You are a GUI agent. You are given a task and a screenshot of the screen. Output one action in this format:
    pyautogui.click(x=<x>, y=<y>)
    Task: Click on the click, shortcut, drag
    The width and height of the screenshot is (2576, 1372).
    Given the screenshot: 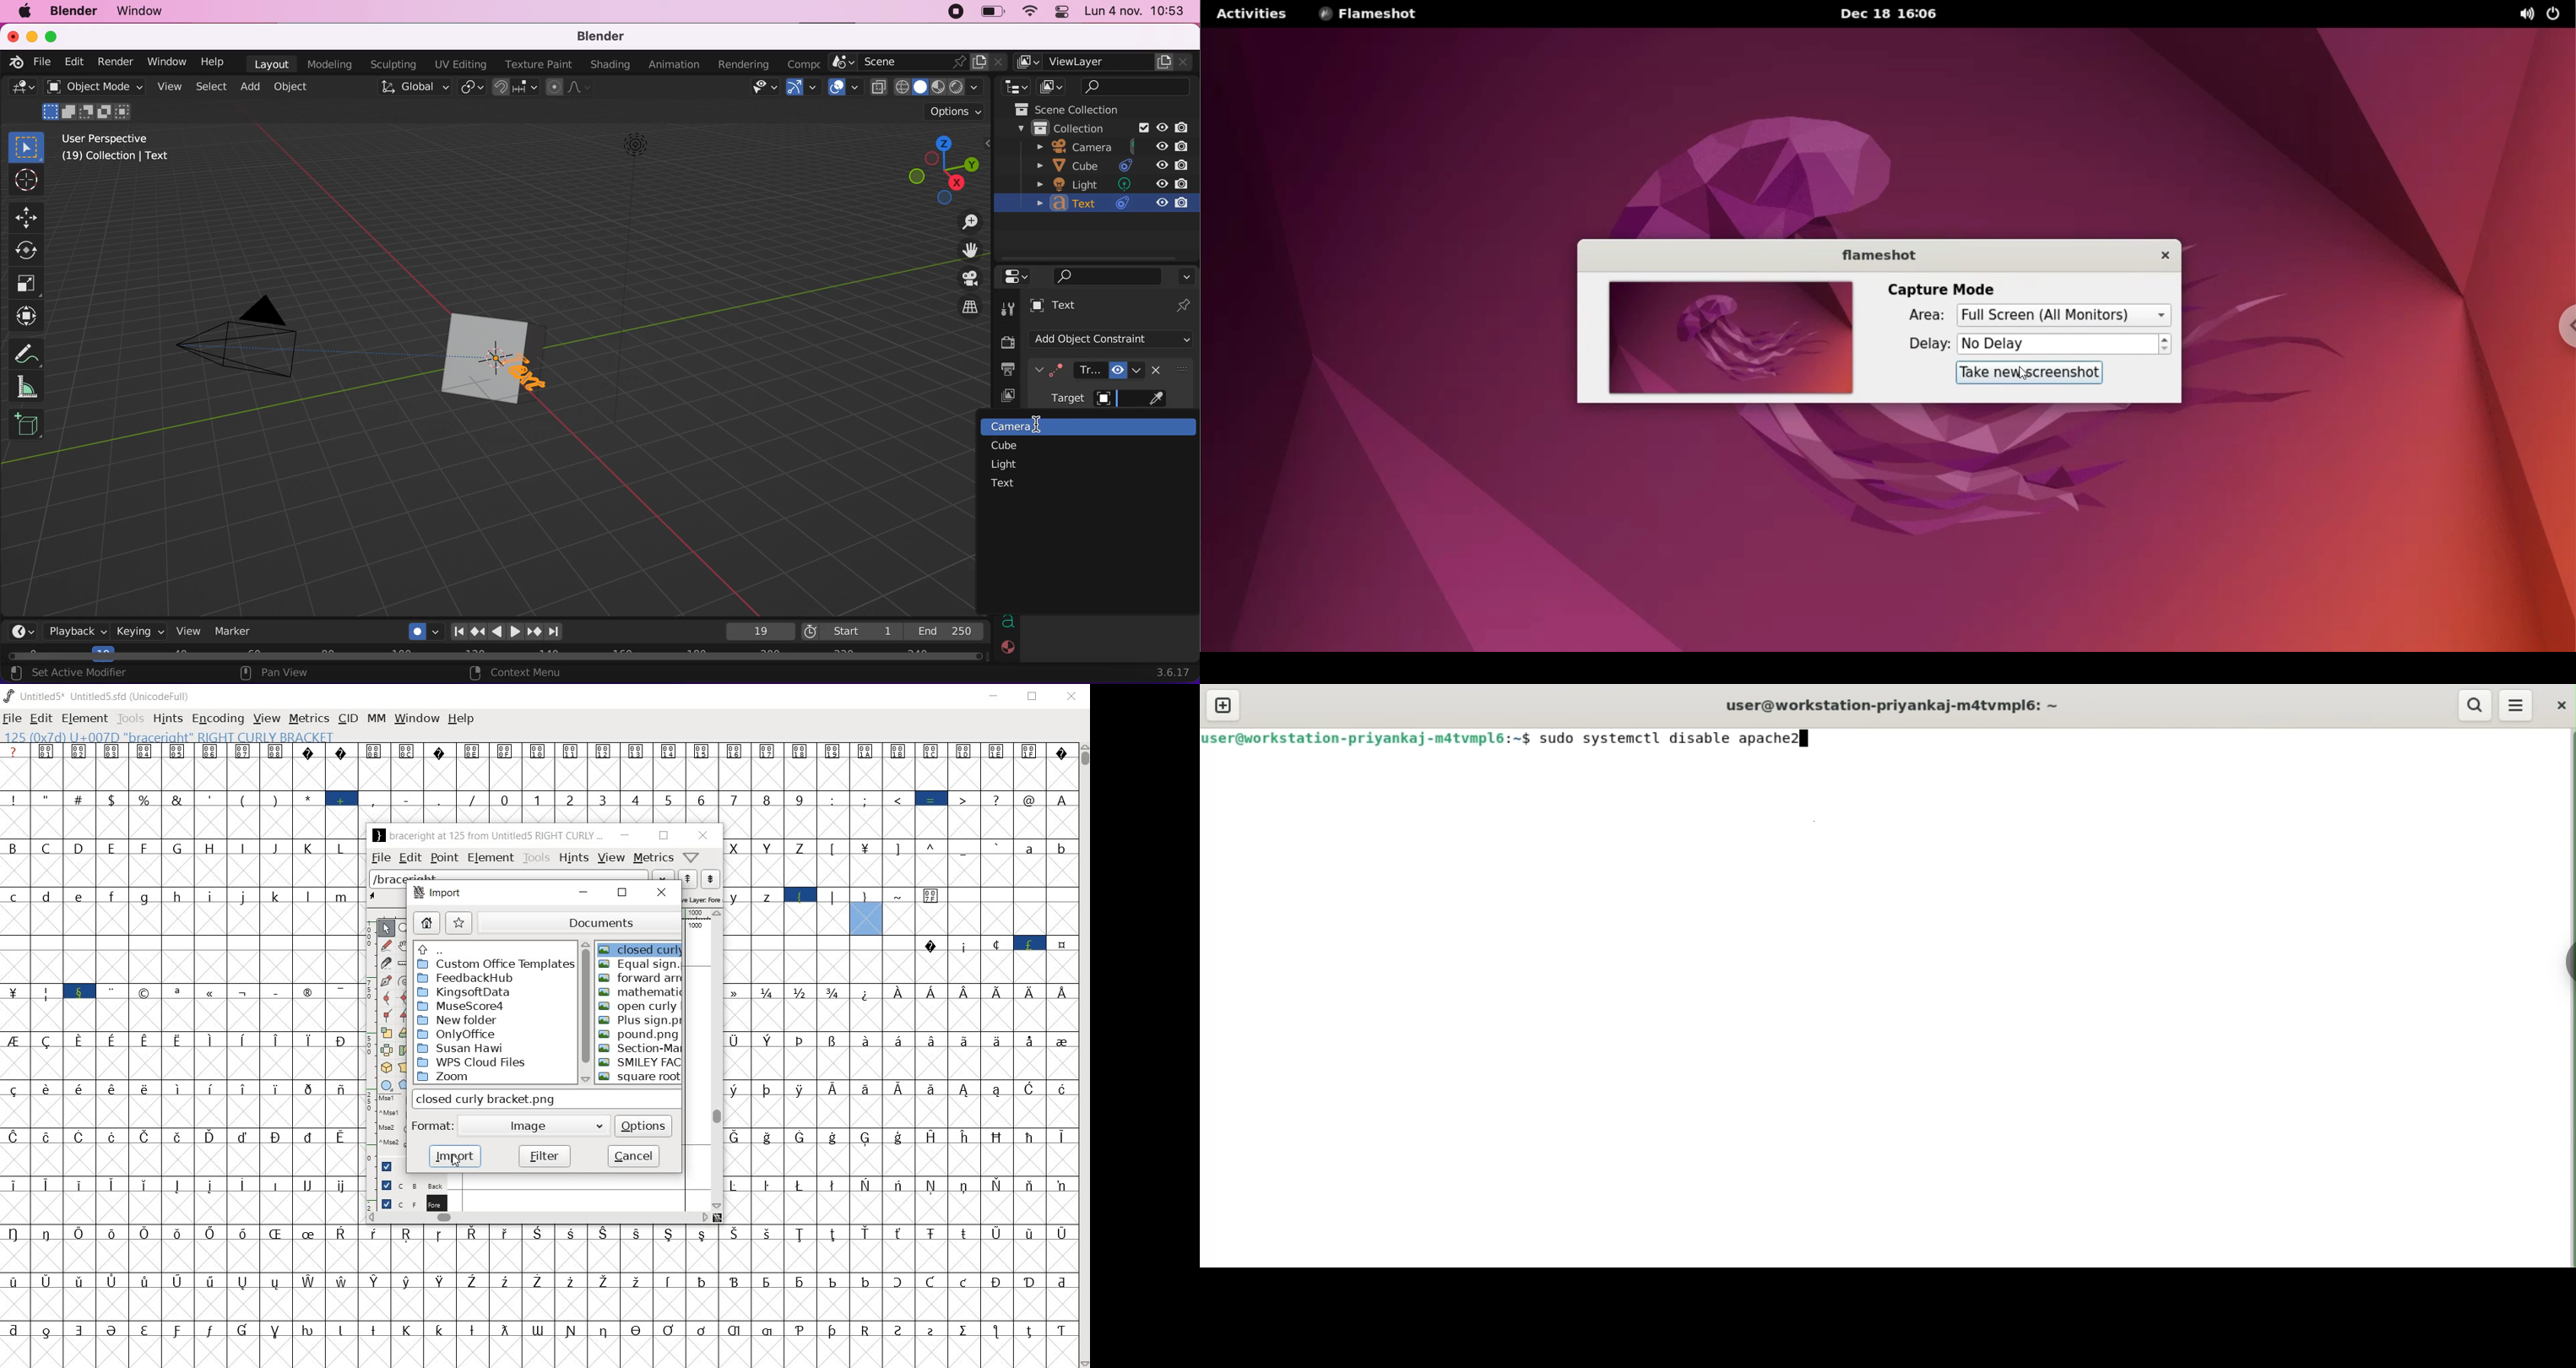 What is the action you would take?
    pyautogui.click(x=940, y=168)
    